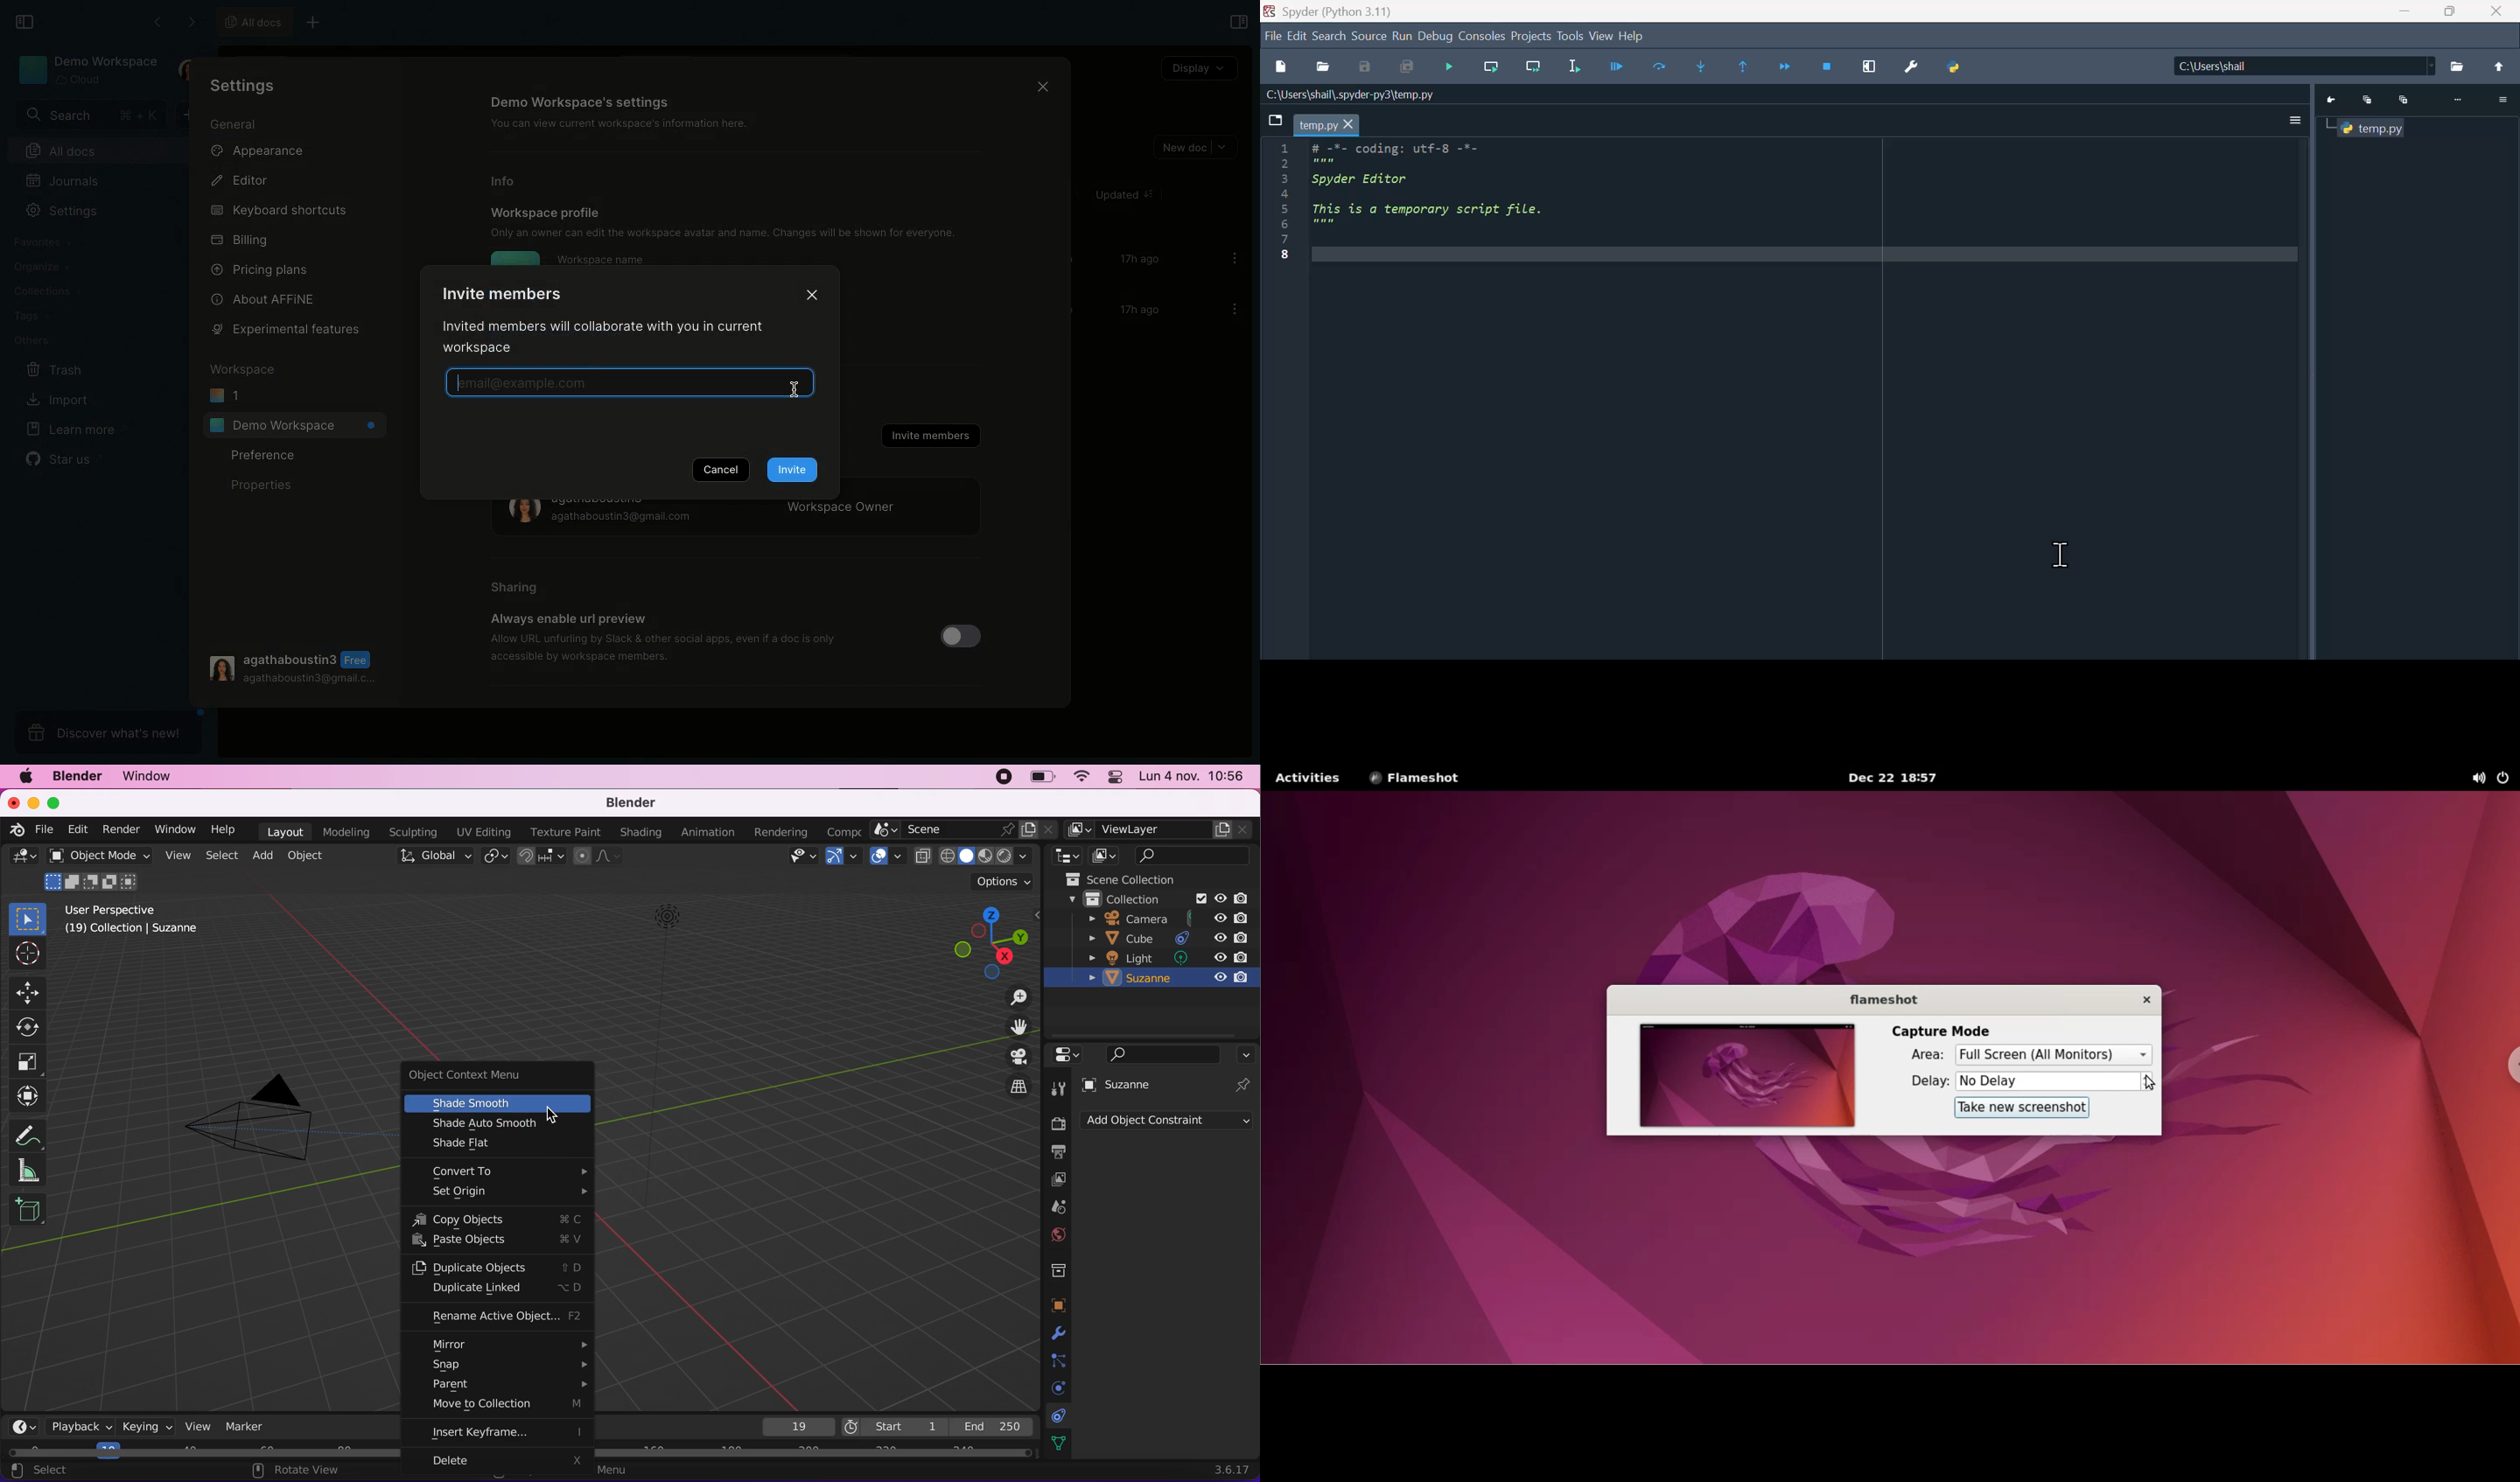  I want to click on wifi, so click(1082, 777).